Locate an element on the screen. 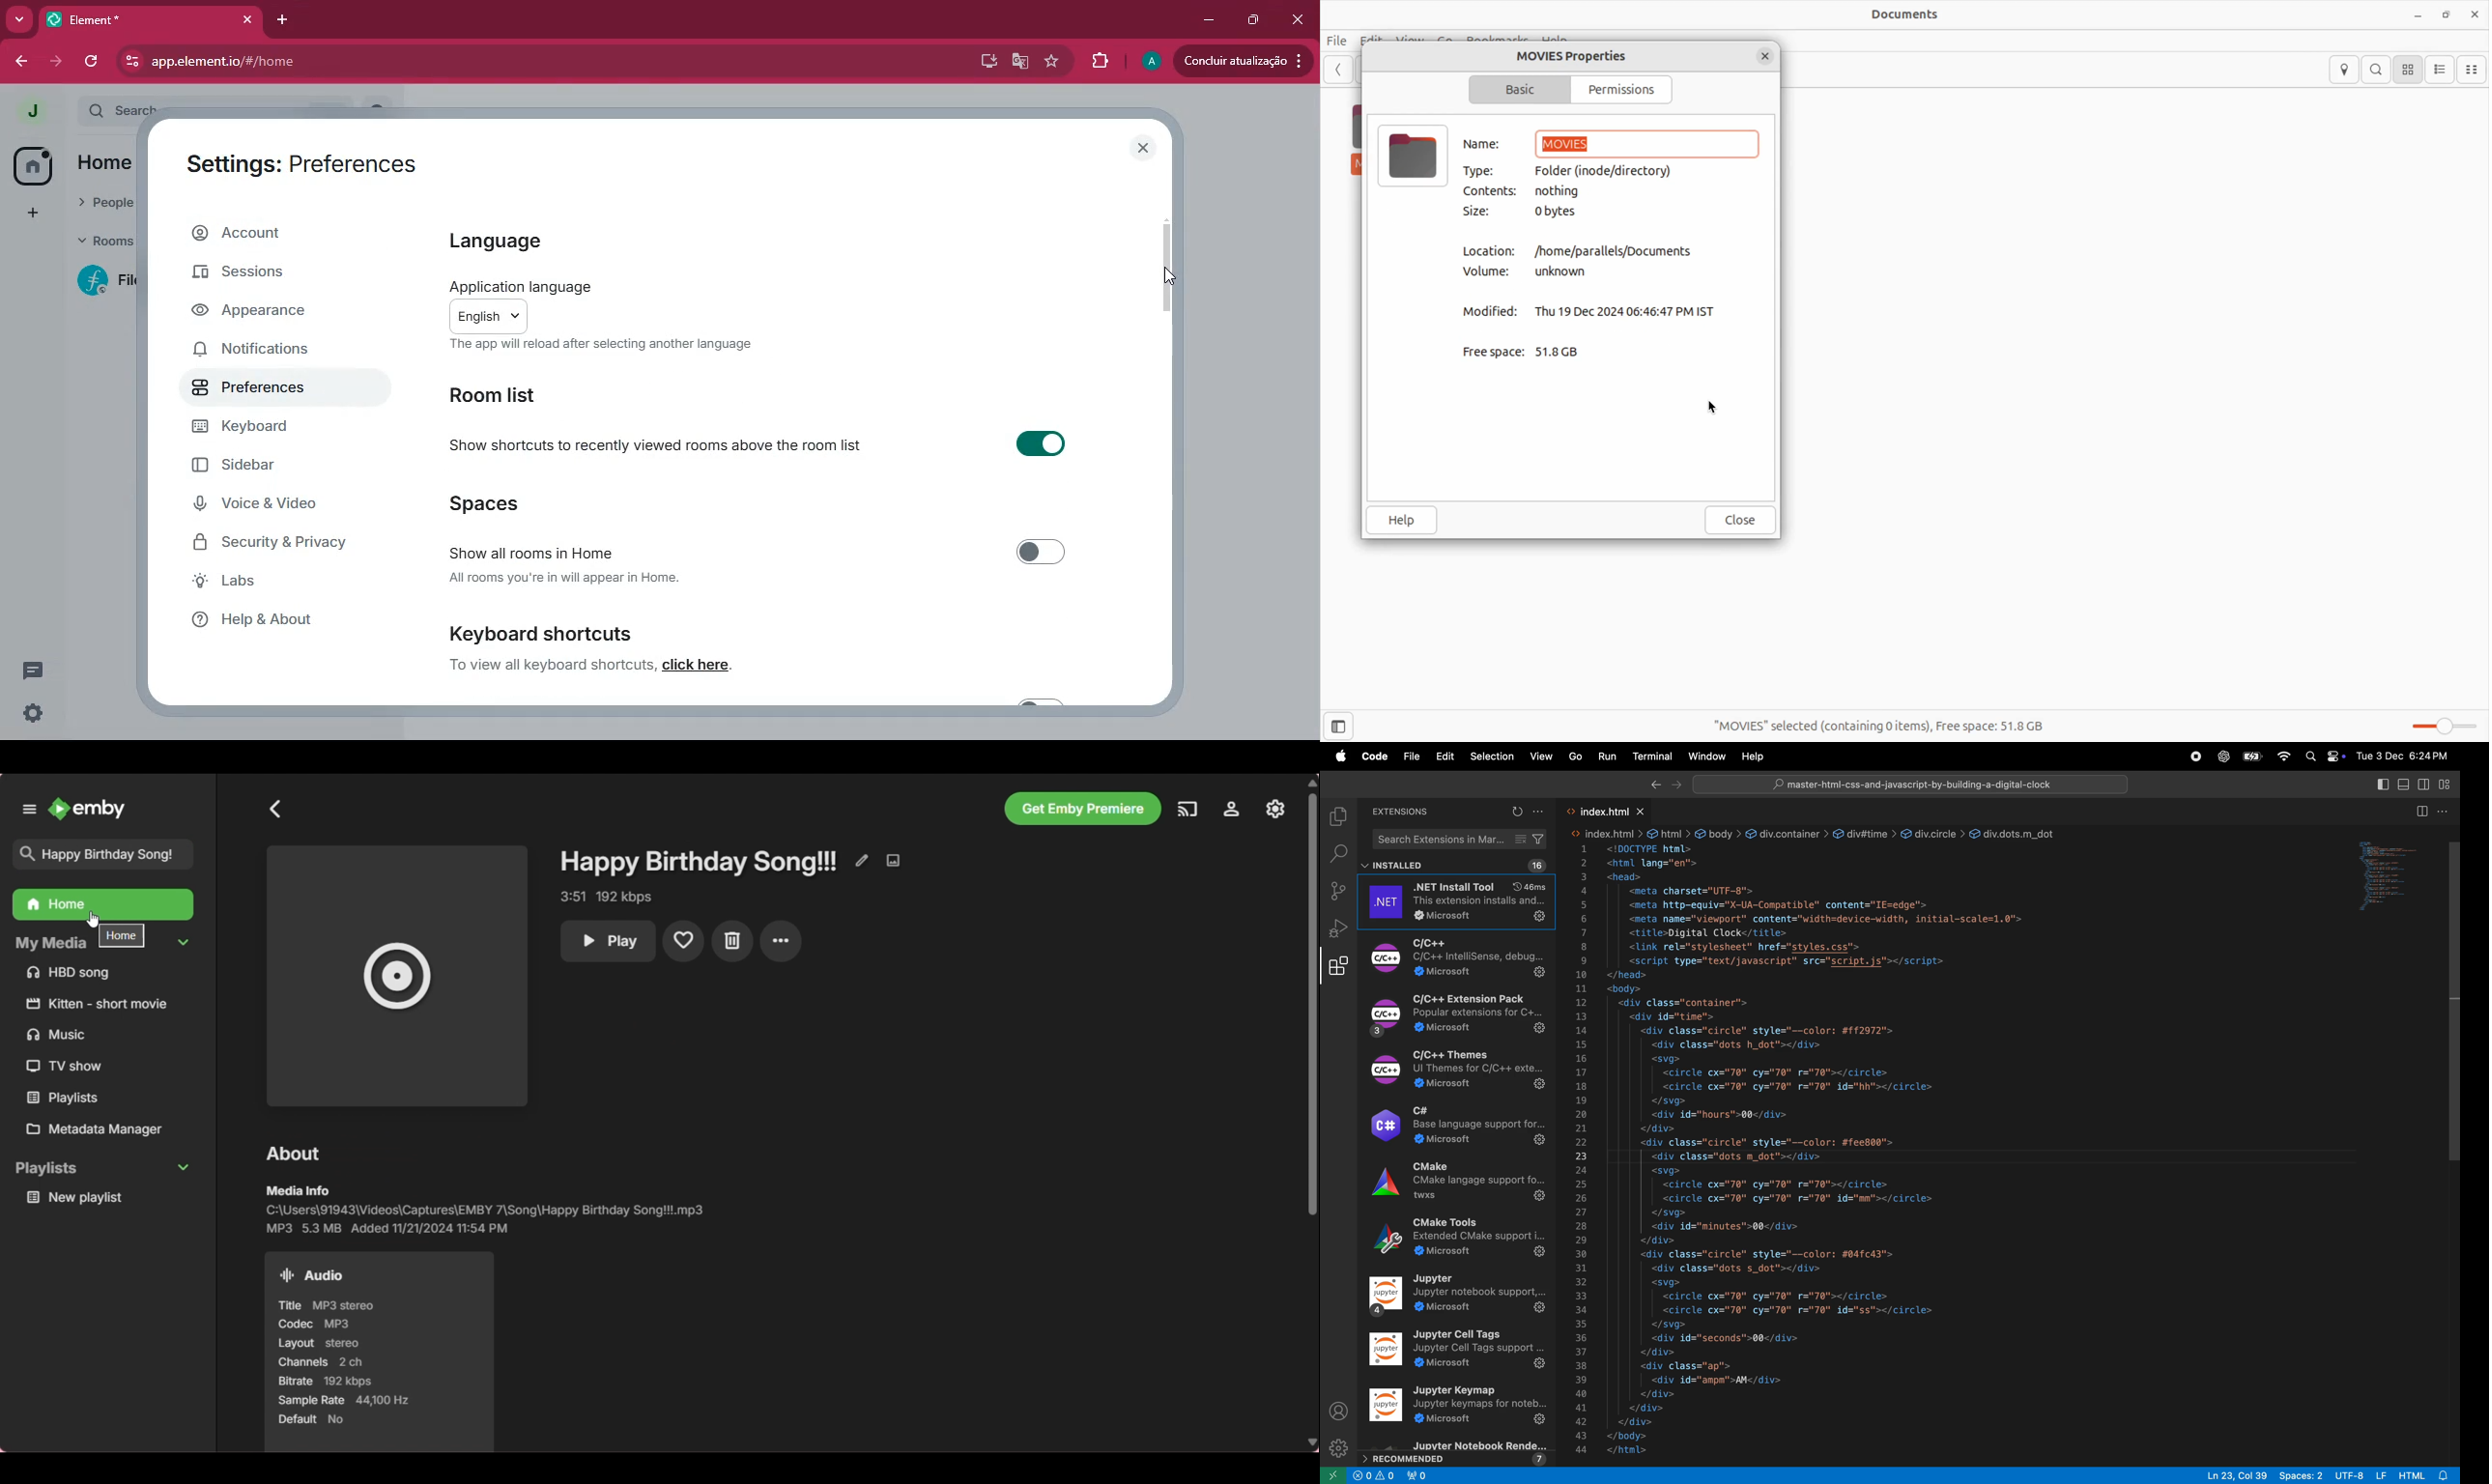 This screenshot has width=2492, height=1484. vertical scroll bar is located at coordinates (2450, 1007).